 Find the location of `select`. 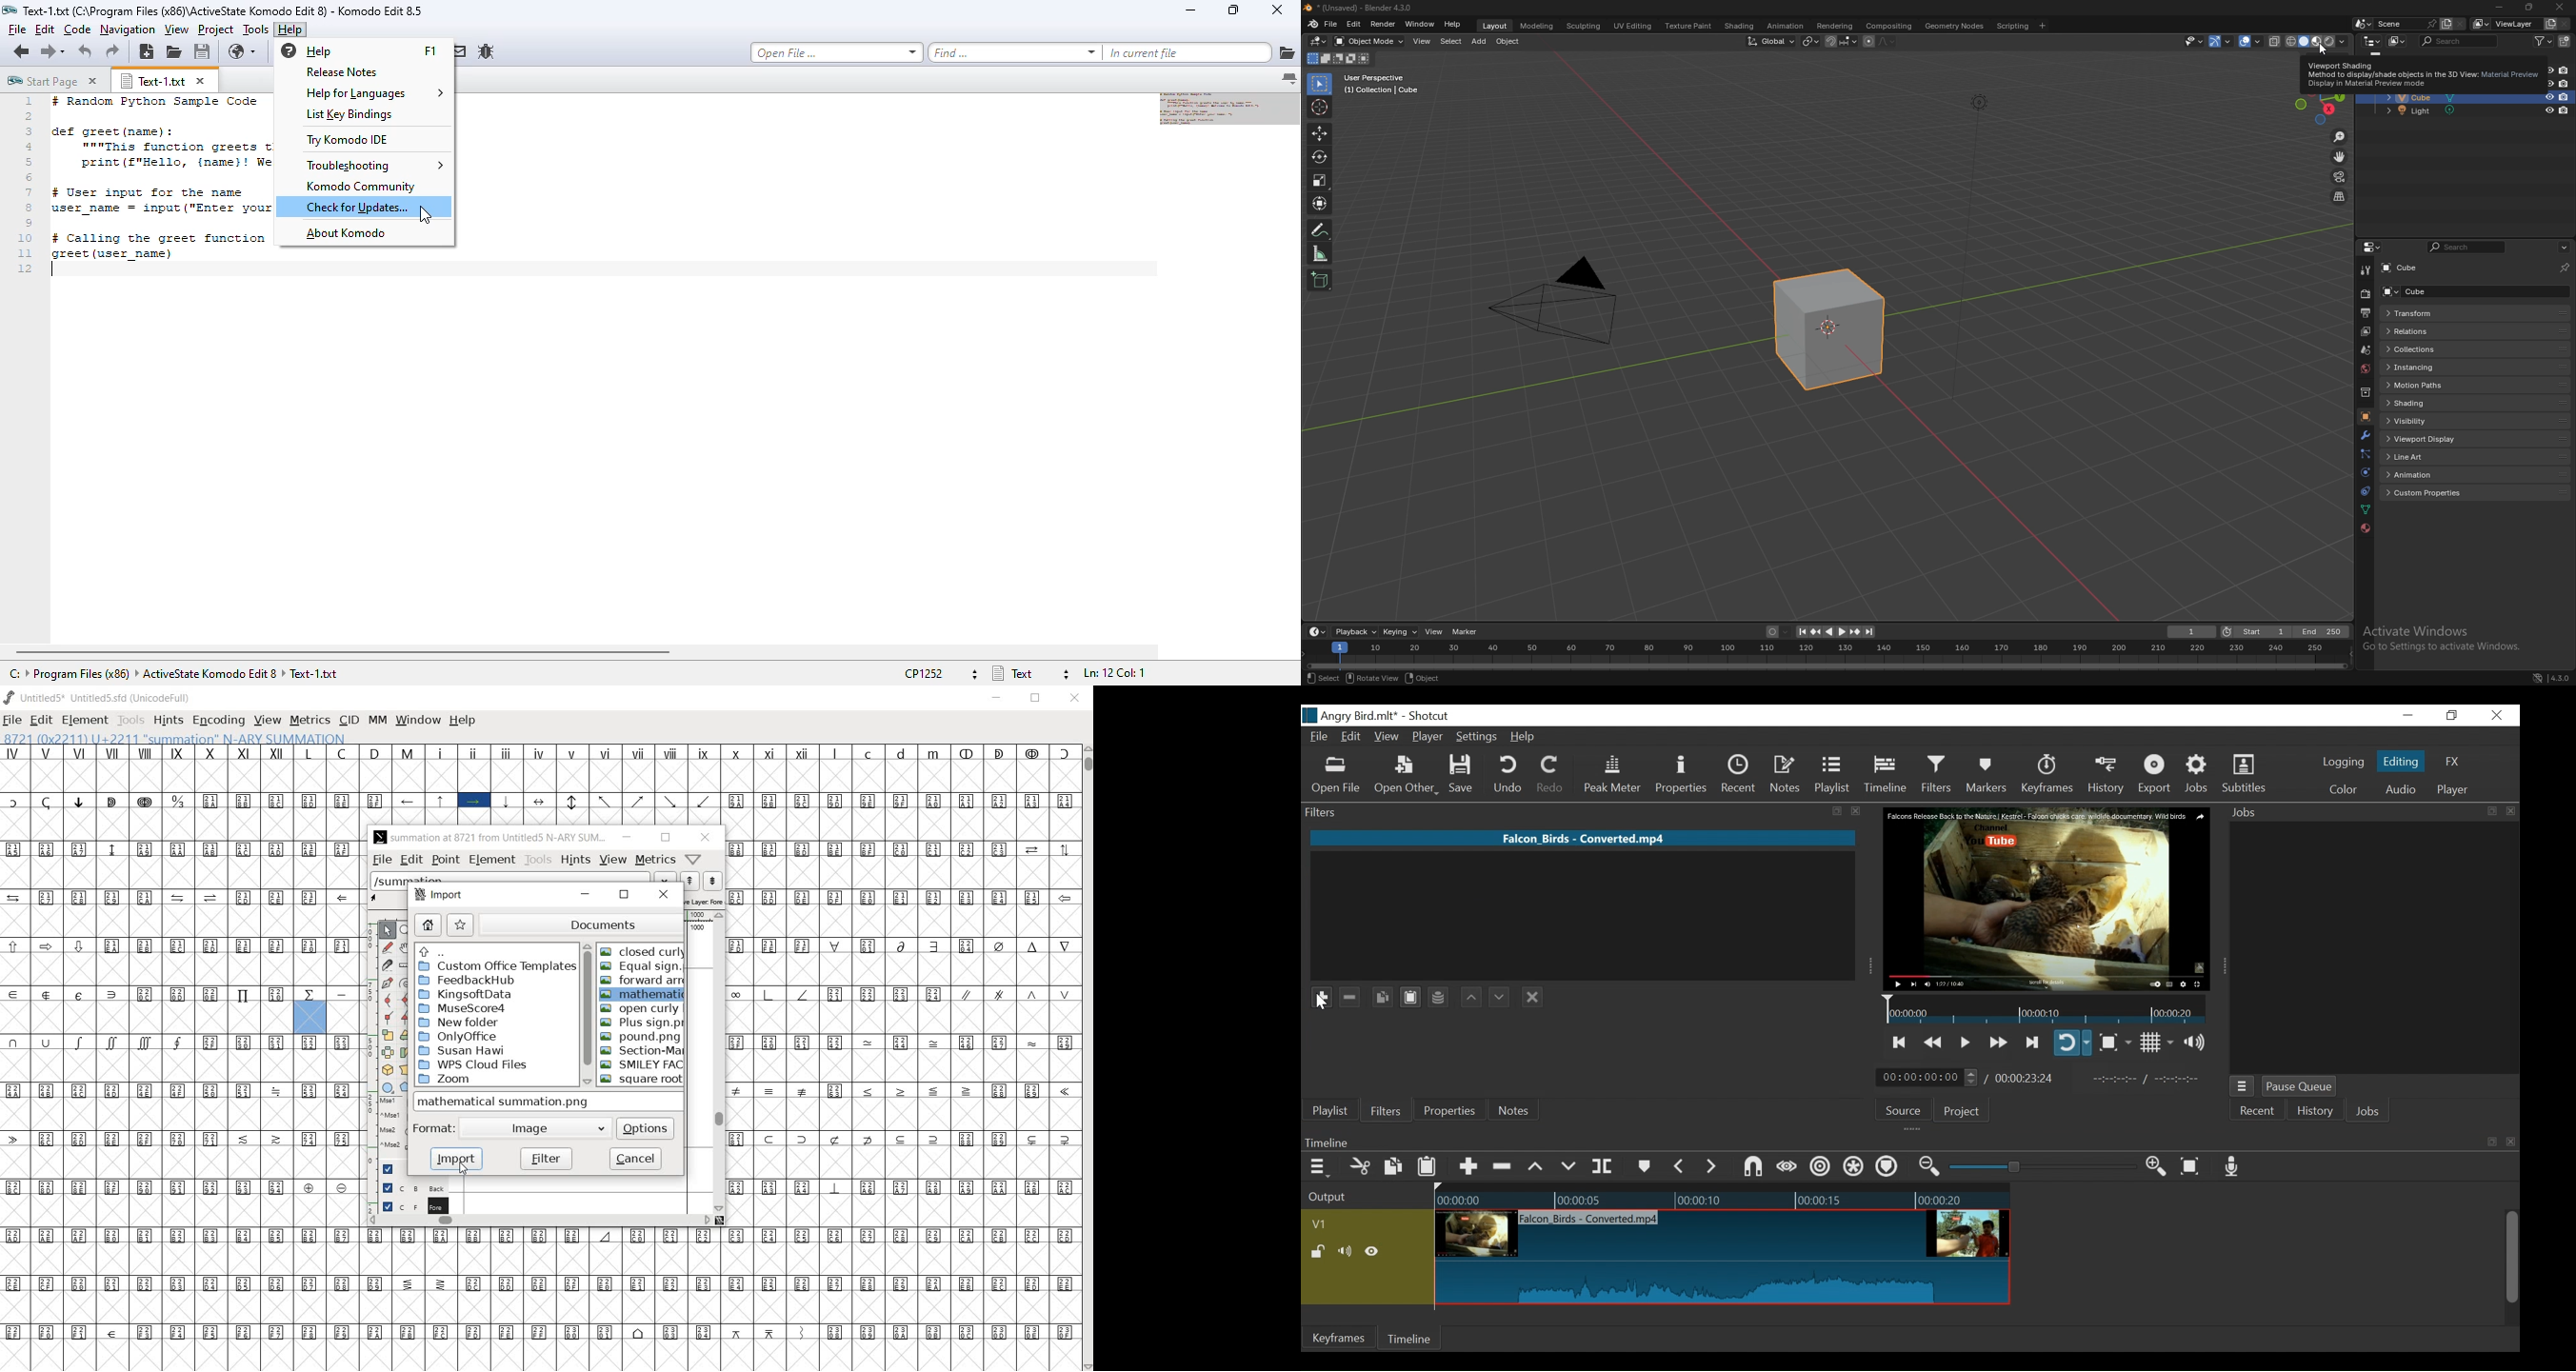

select is located at coordinates (1452, 41).